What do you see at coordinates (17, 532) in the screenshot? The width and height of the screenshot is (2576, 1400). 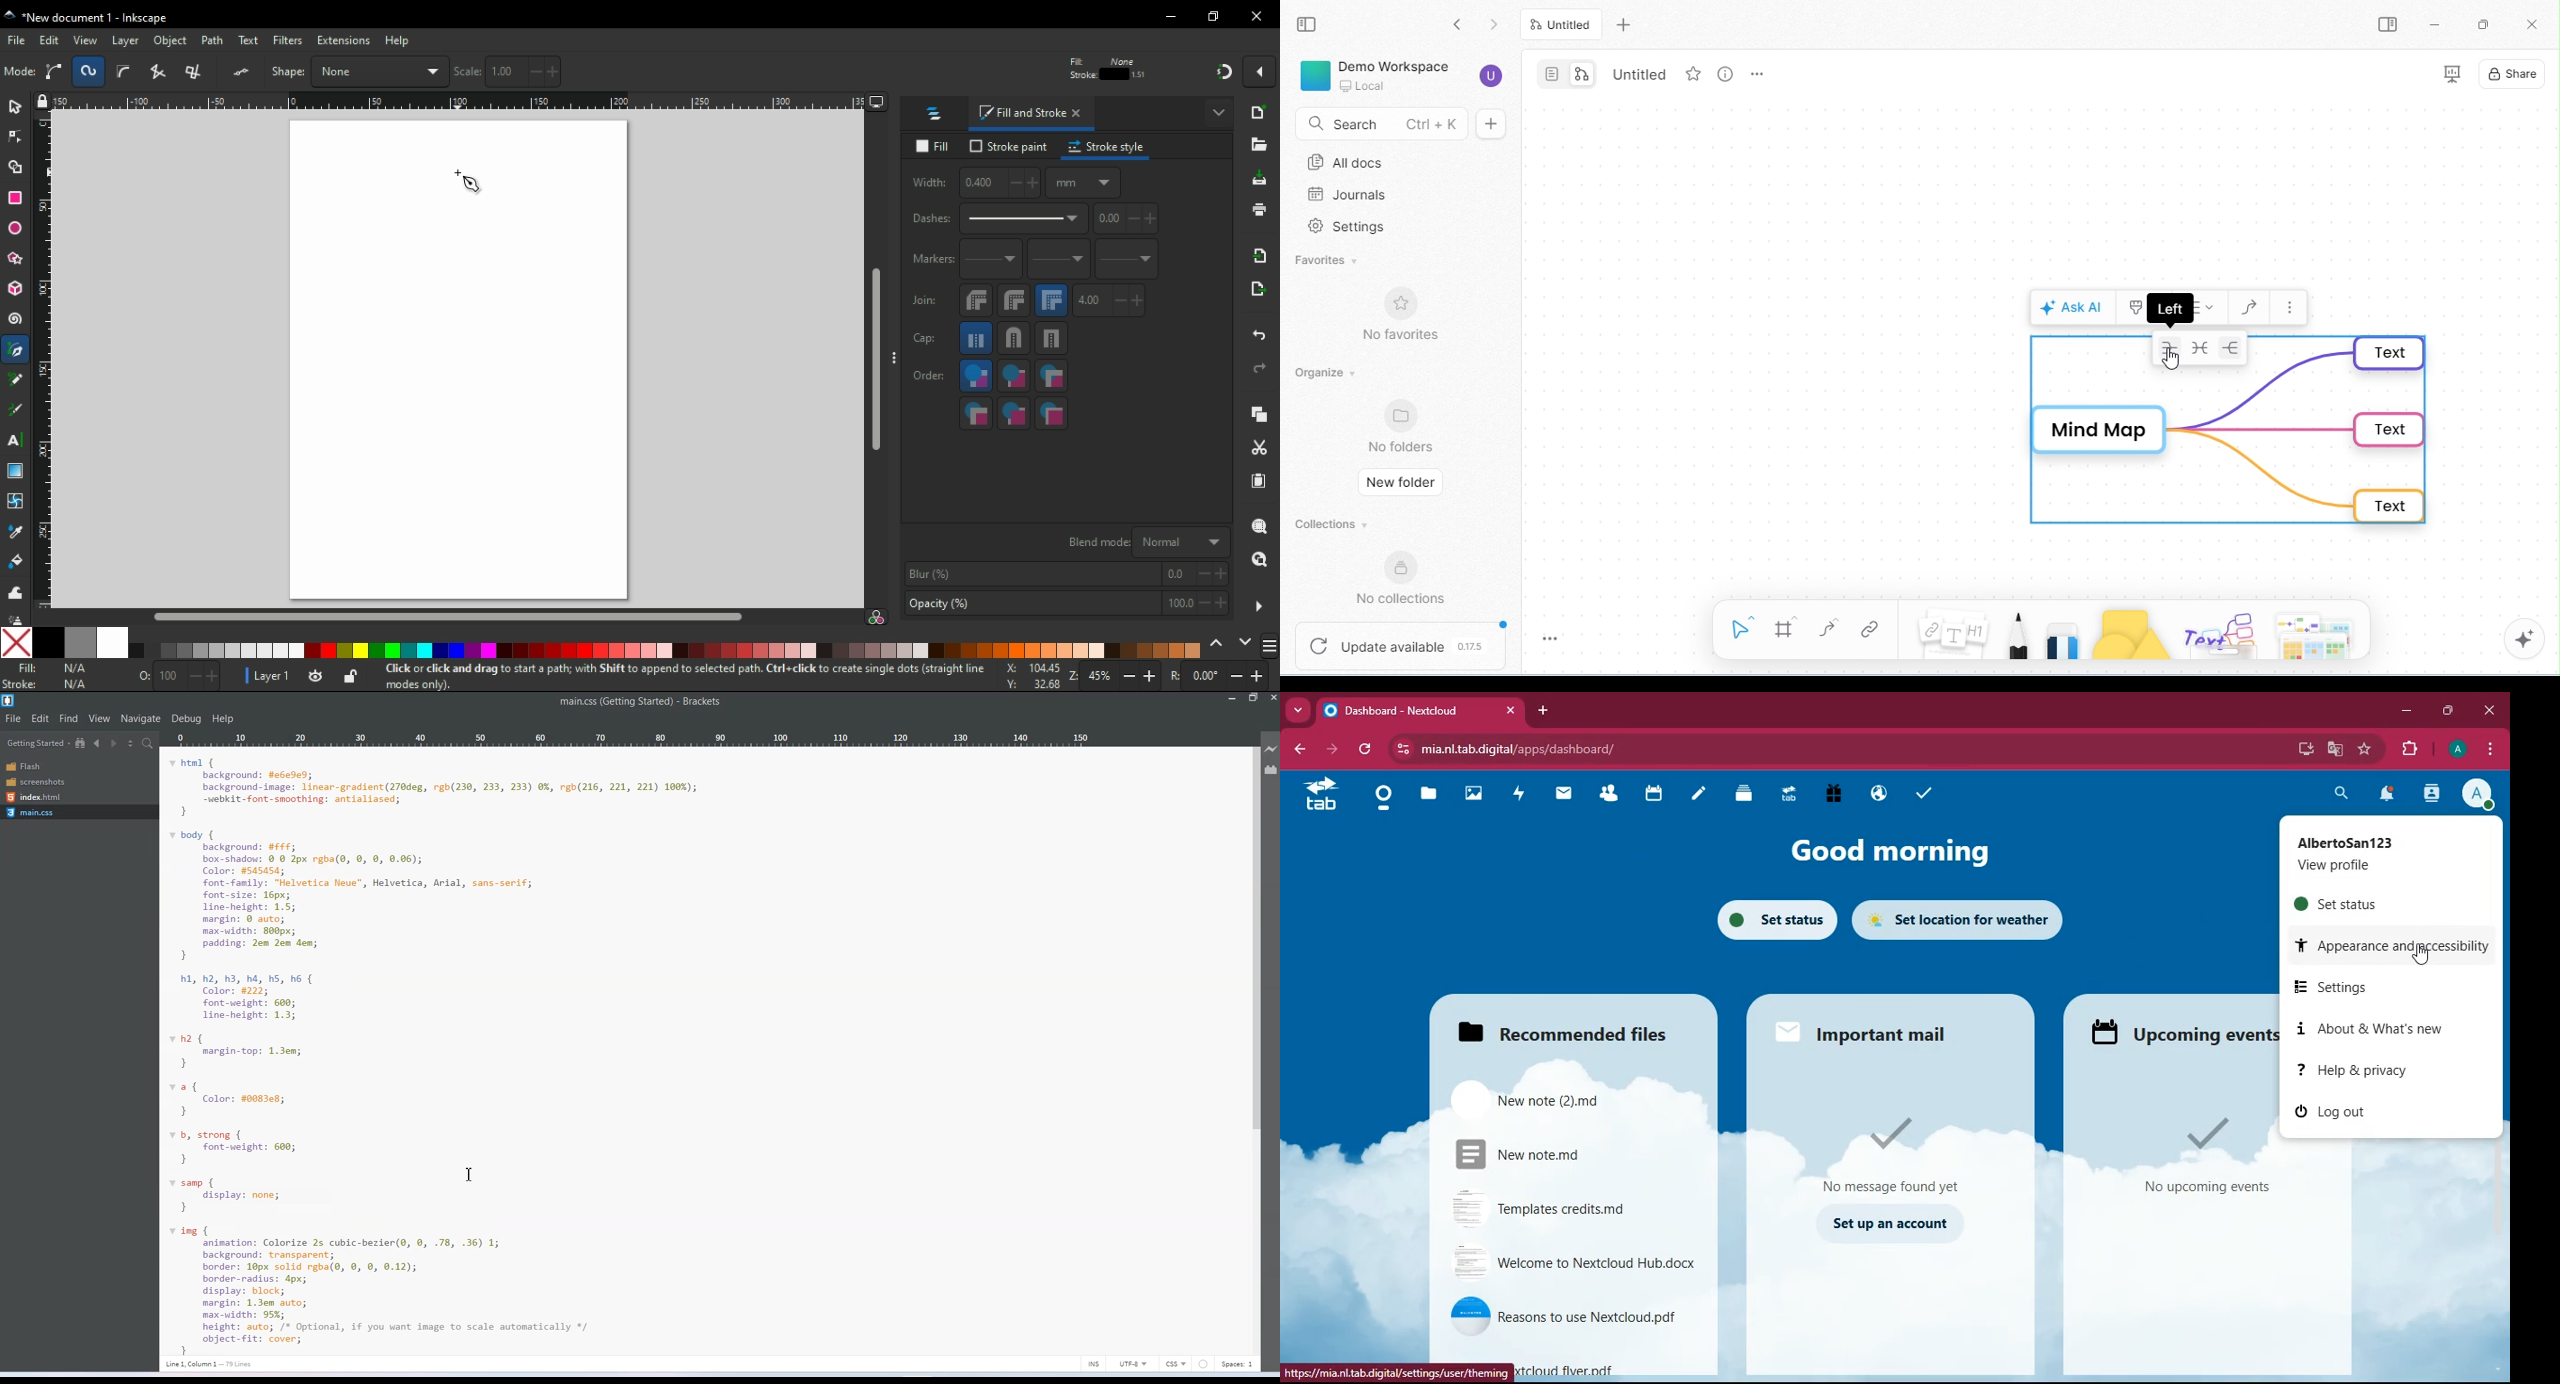 I see `dropper tool` at bounding box center [17, 532].